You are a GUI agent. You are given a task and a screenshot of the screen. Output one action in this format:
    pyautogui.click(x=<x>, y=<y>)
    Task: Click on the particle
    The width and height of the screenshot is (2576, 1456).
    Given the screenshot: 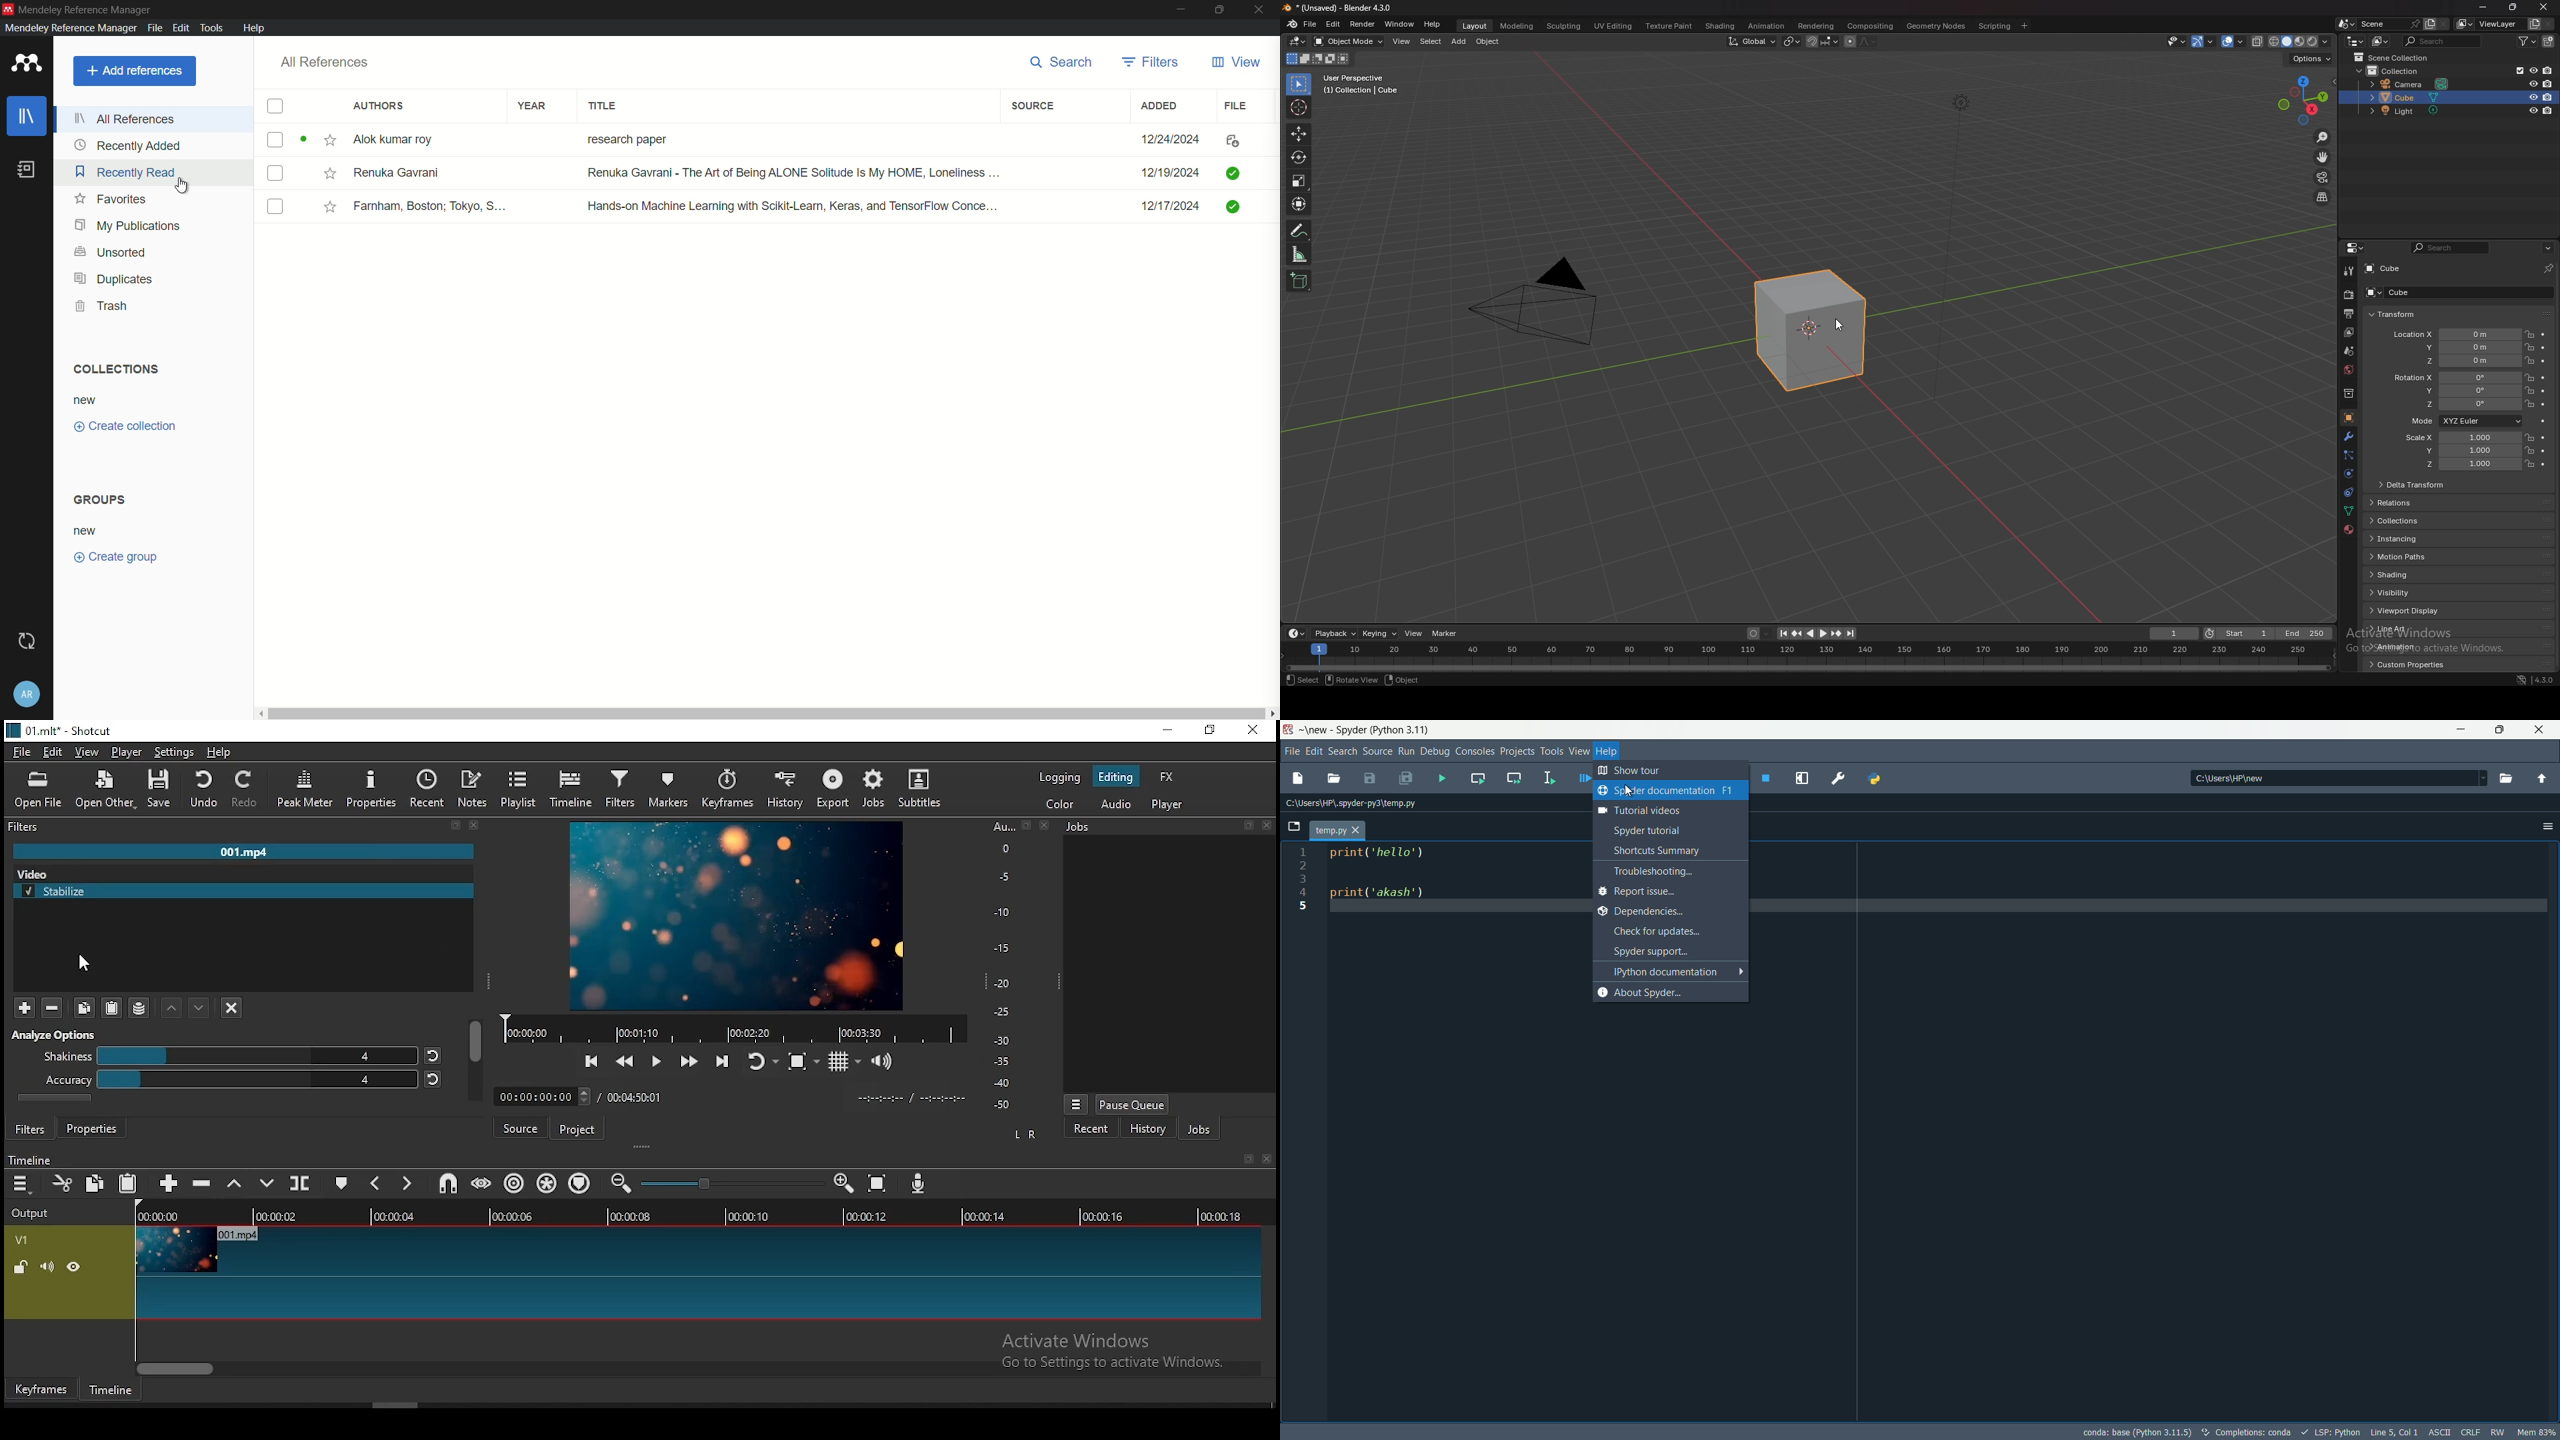 What is the action you would take?
    pyautogui.click(x=2349, y=456)
    